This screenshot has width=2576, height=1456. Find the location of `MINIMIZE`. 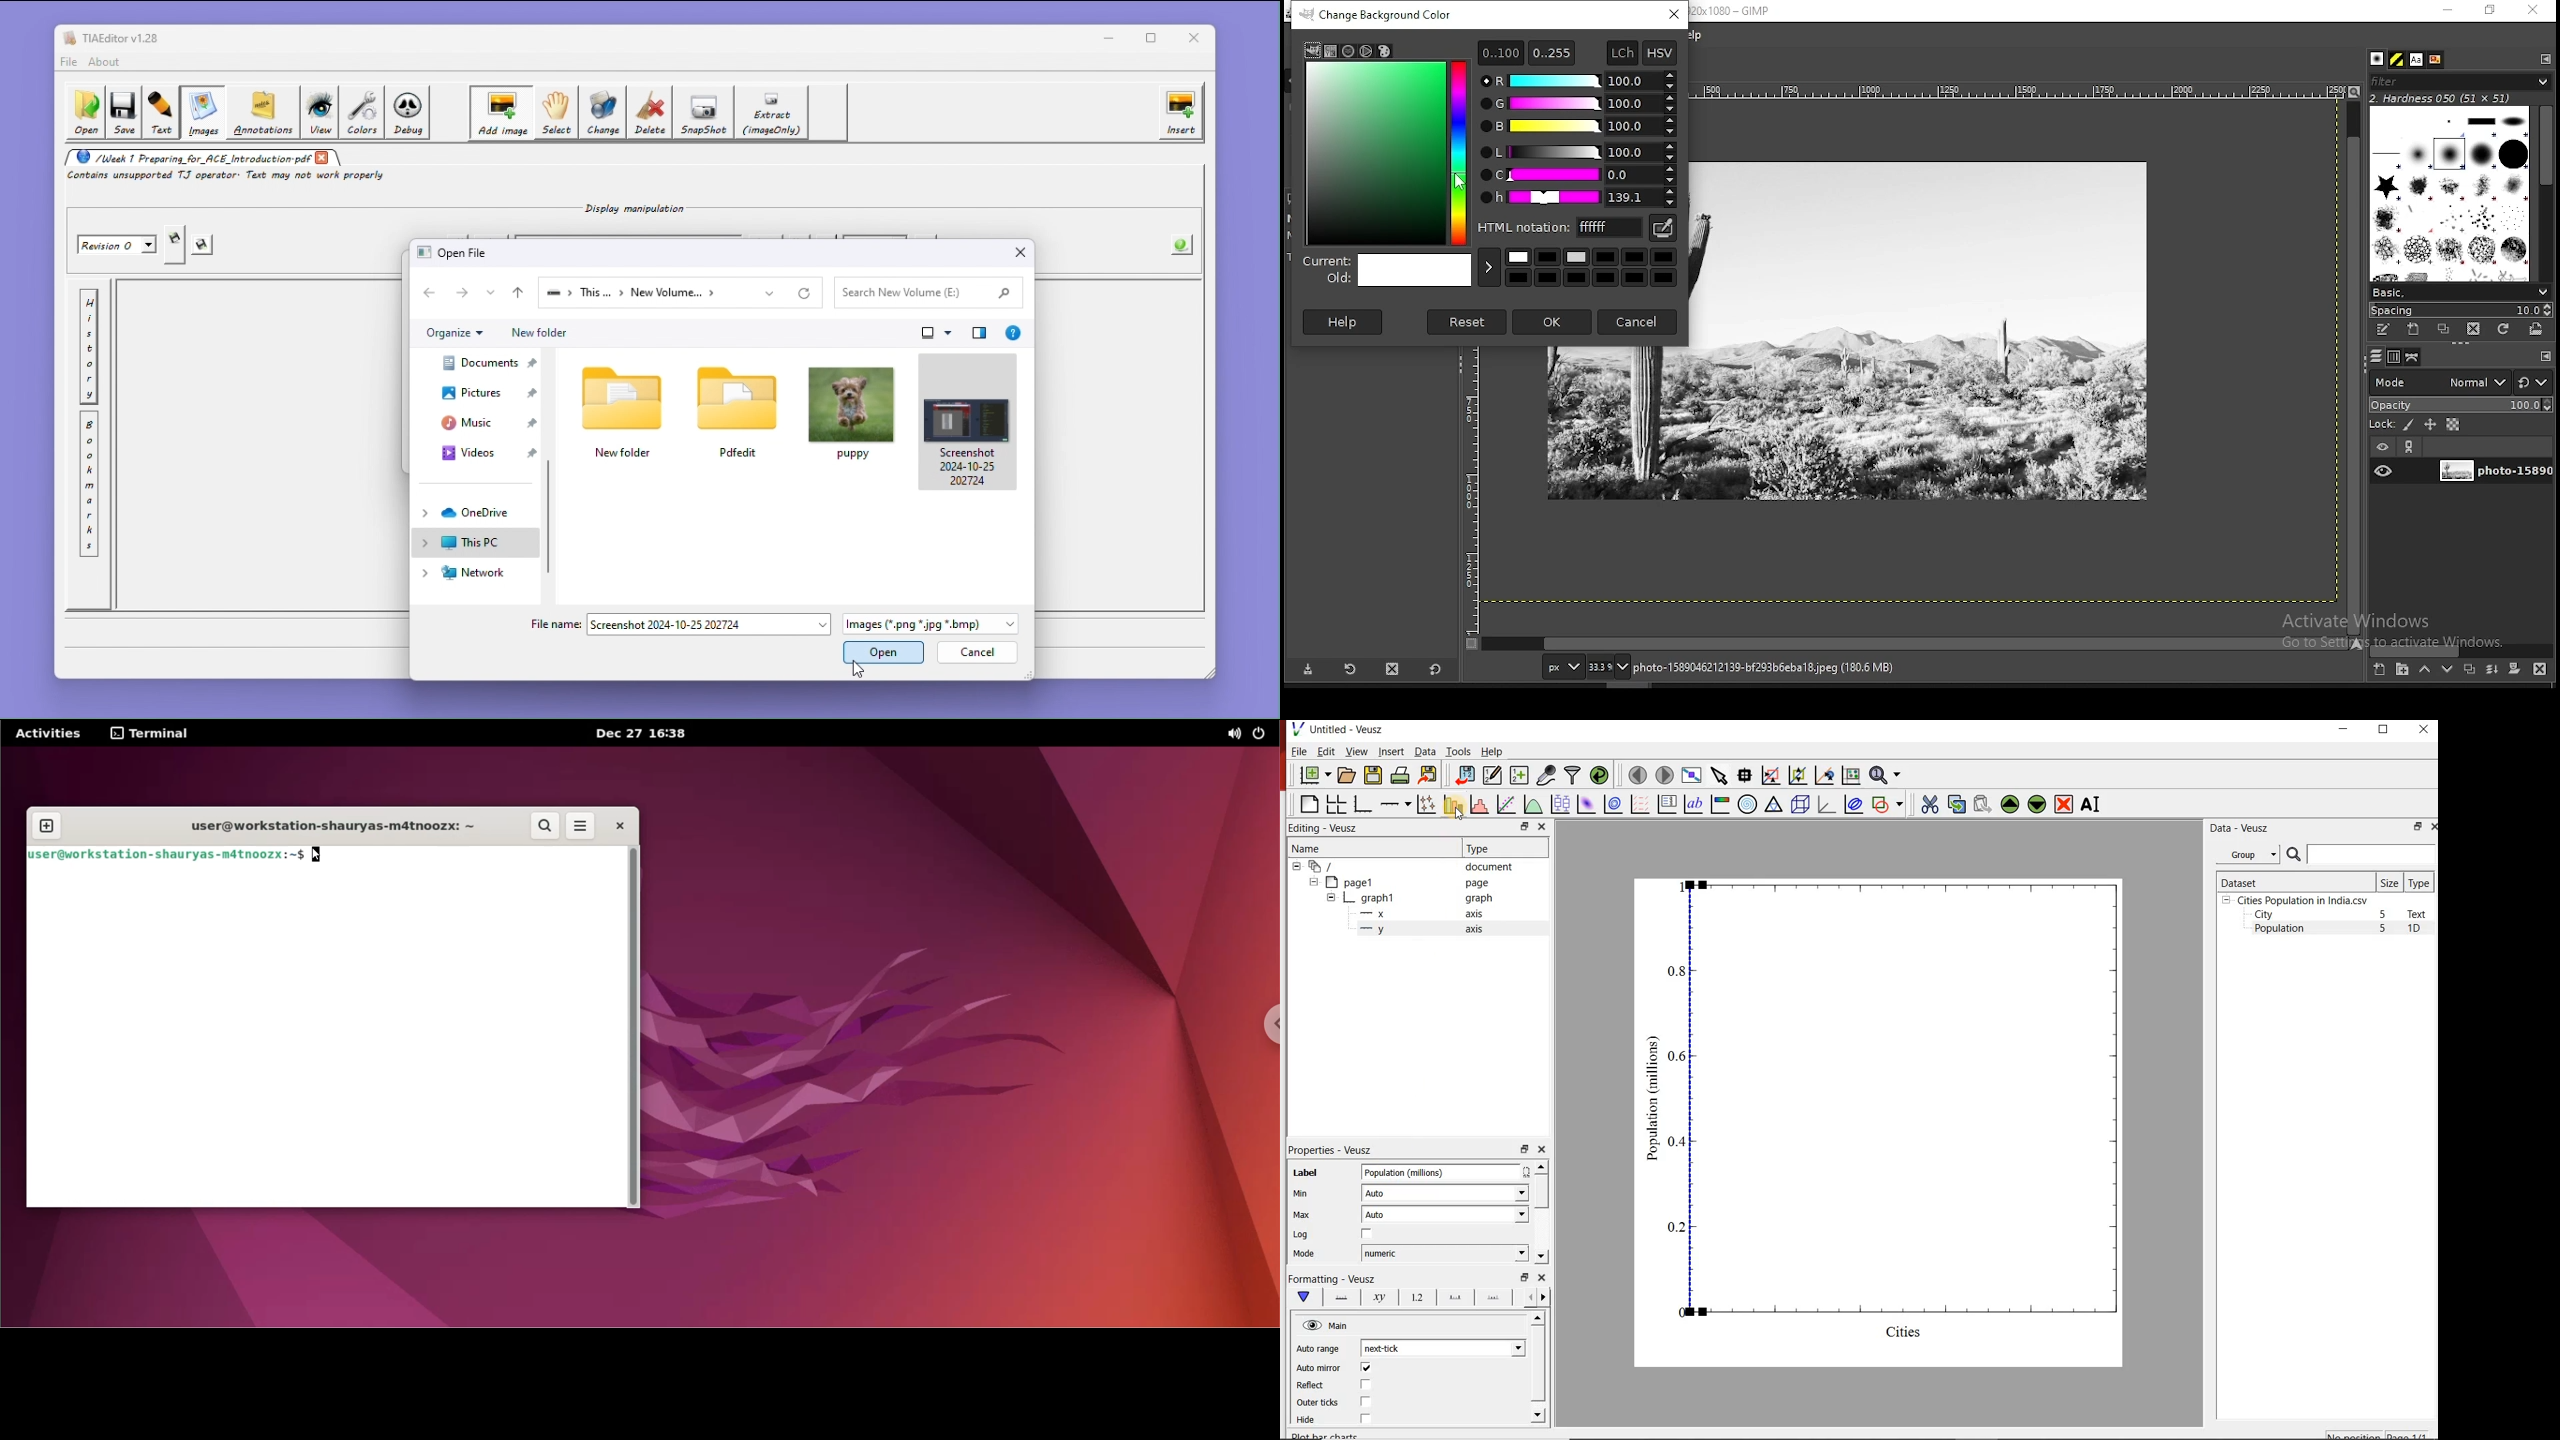

MINIMIZE is located at coordinates (2345, 729).